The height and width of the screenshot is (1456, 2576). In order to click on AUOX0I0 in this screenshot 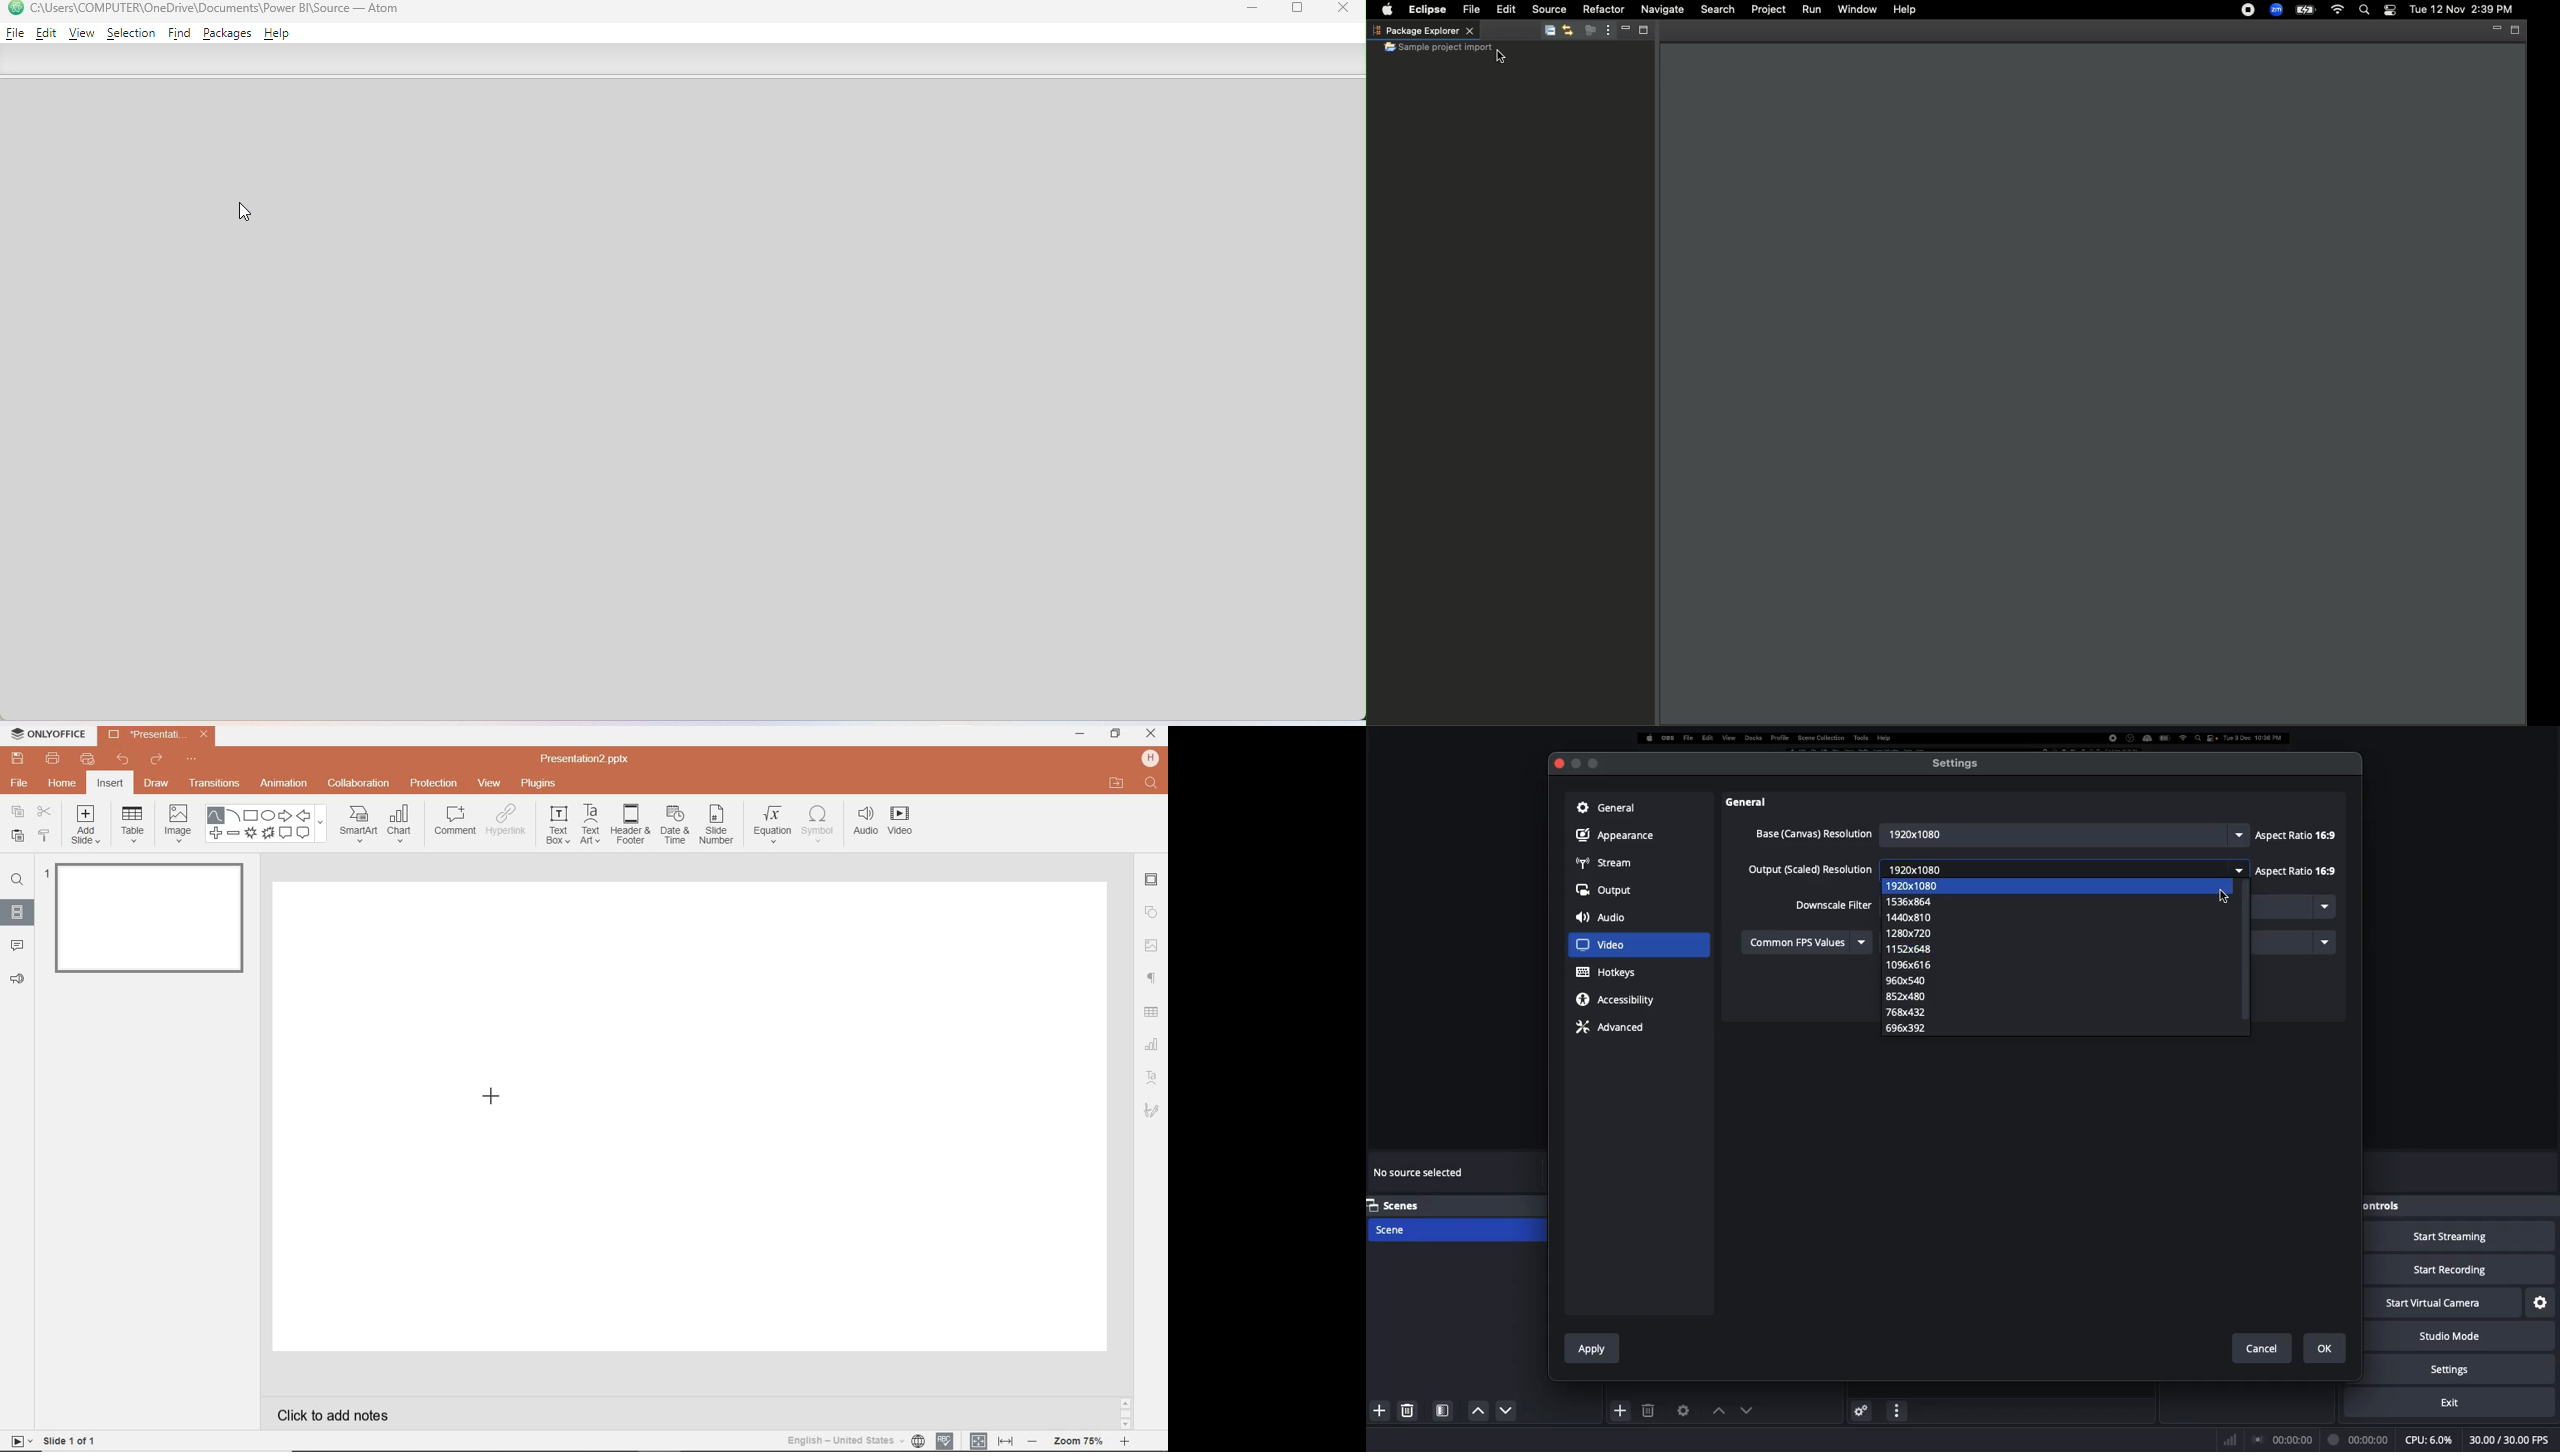, I will do `click(1918, 965)`.